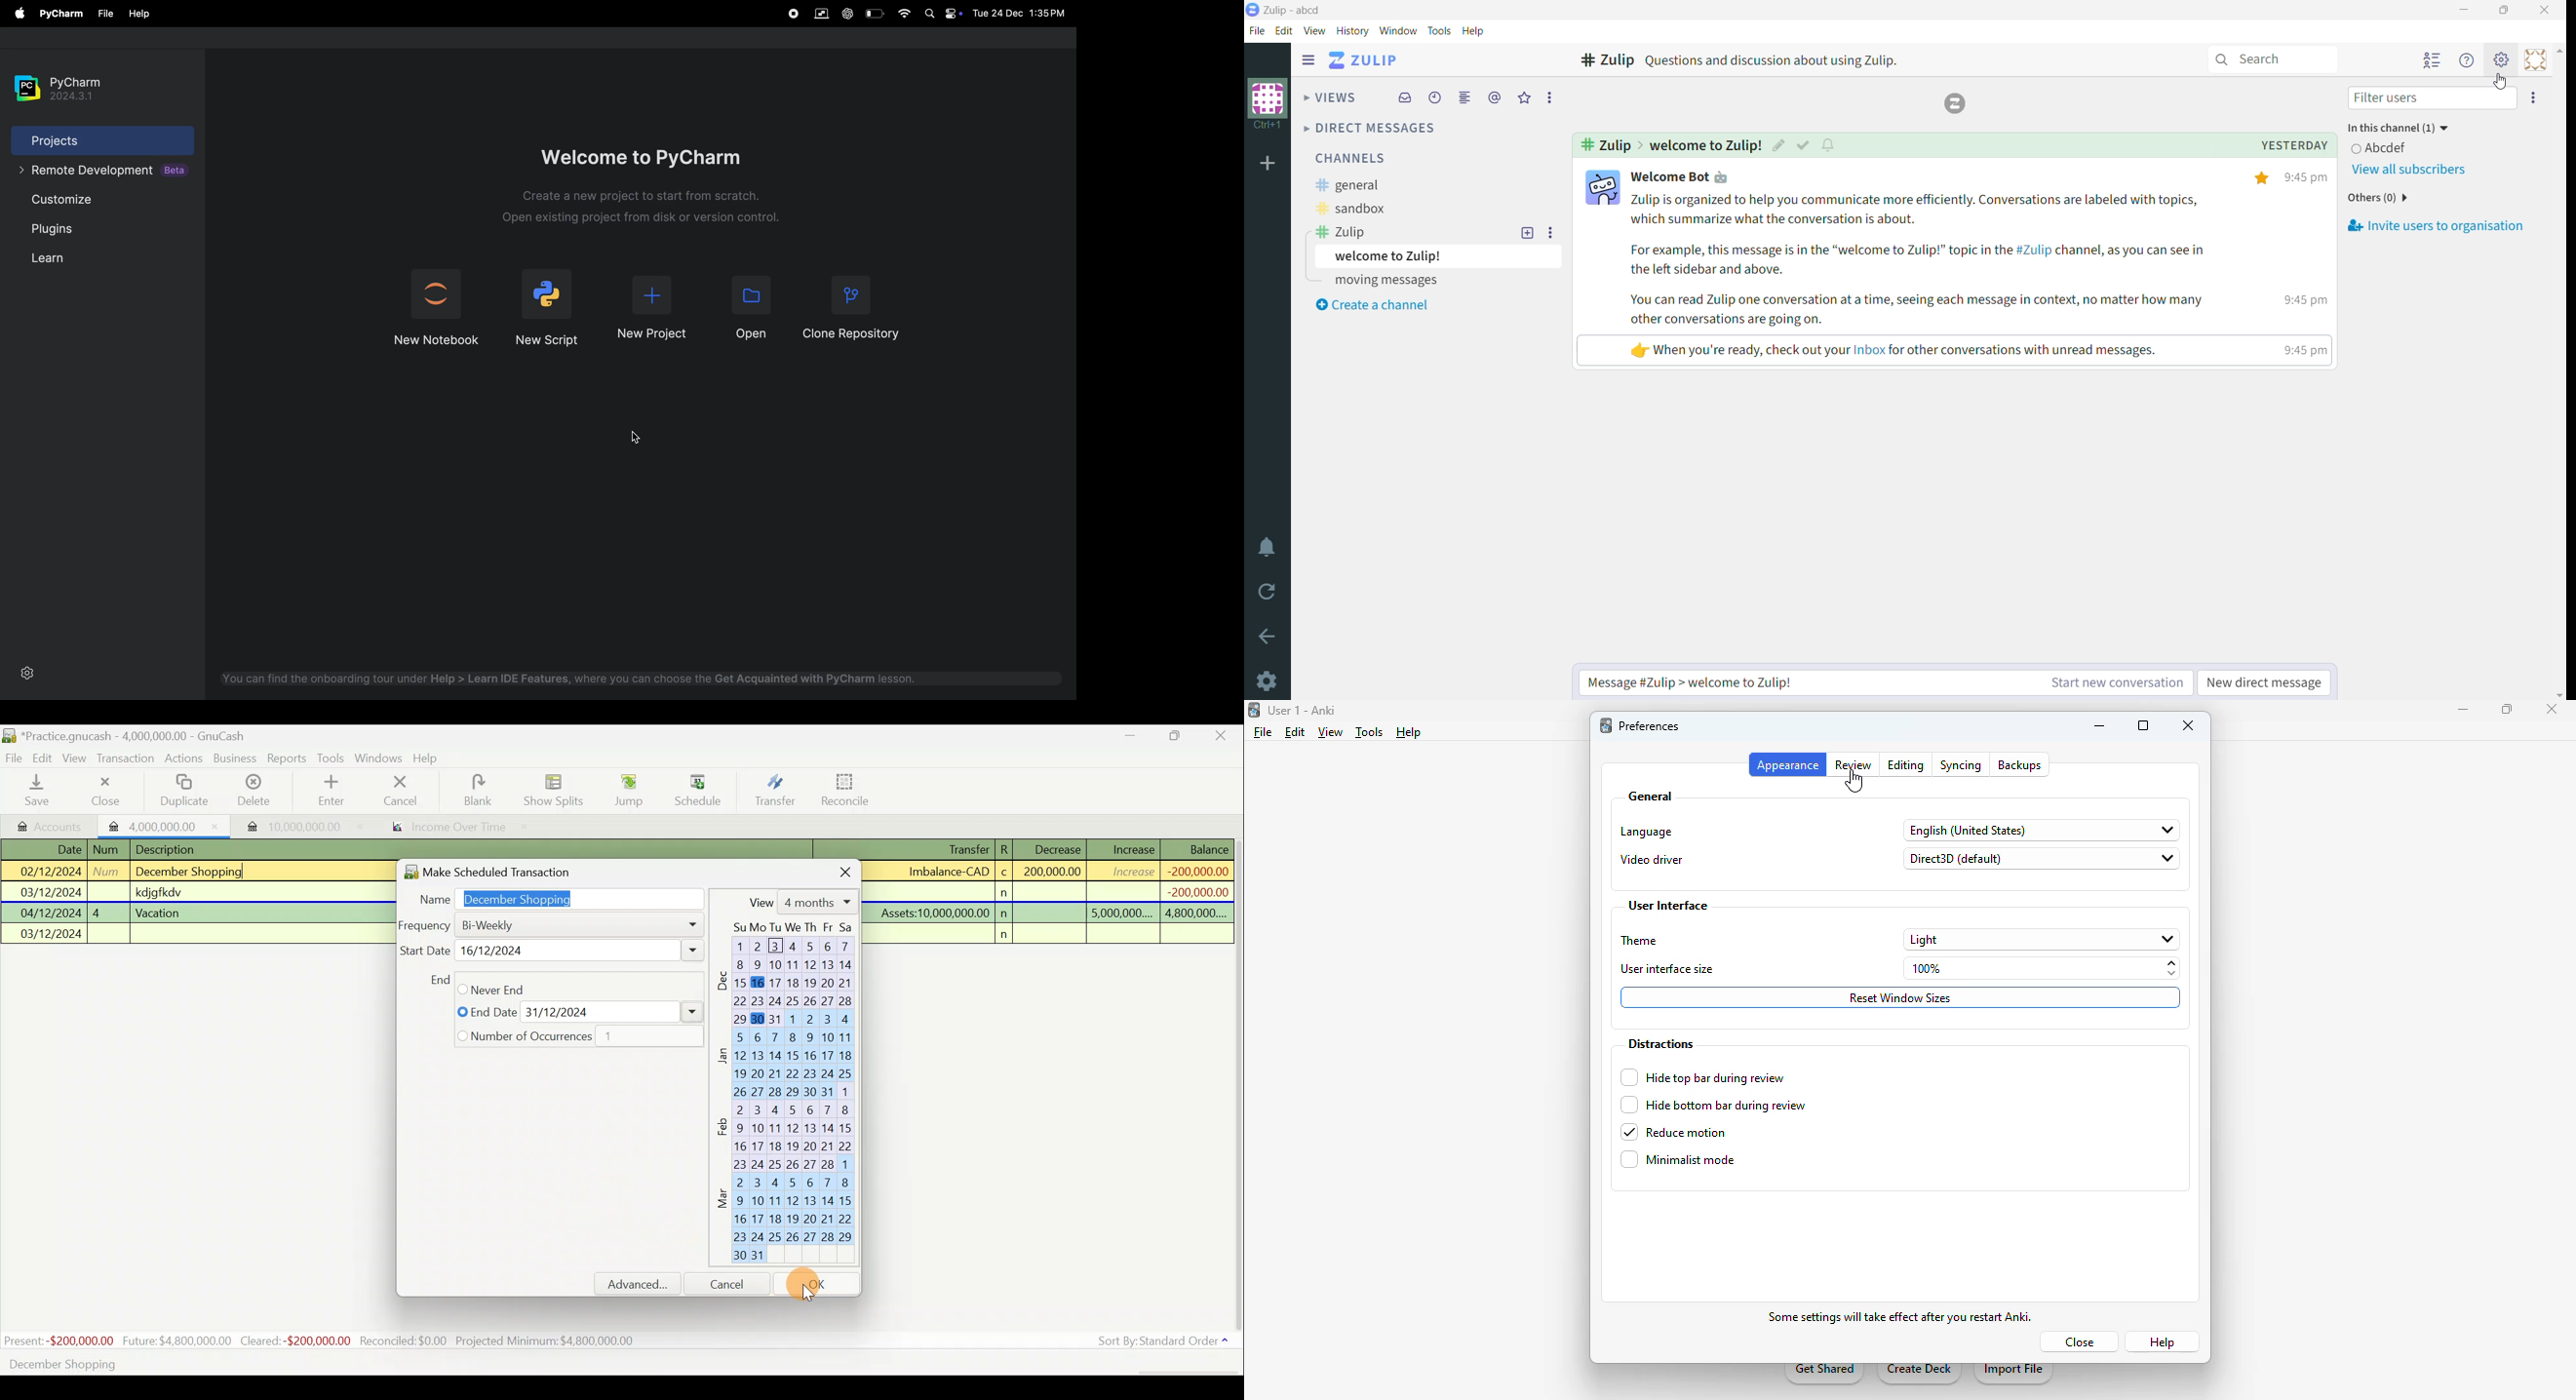 The width and height of the screenshot is (2576, 1400). I want to click on Duplicate, so click(181, 791).